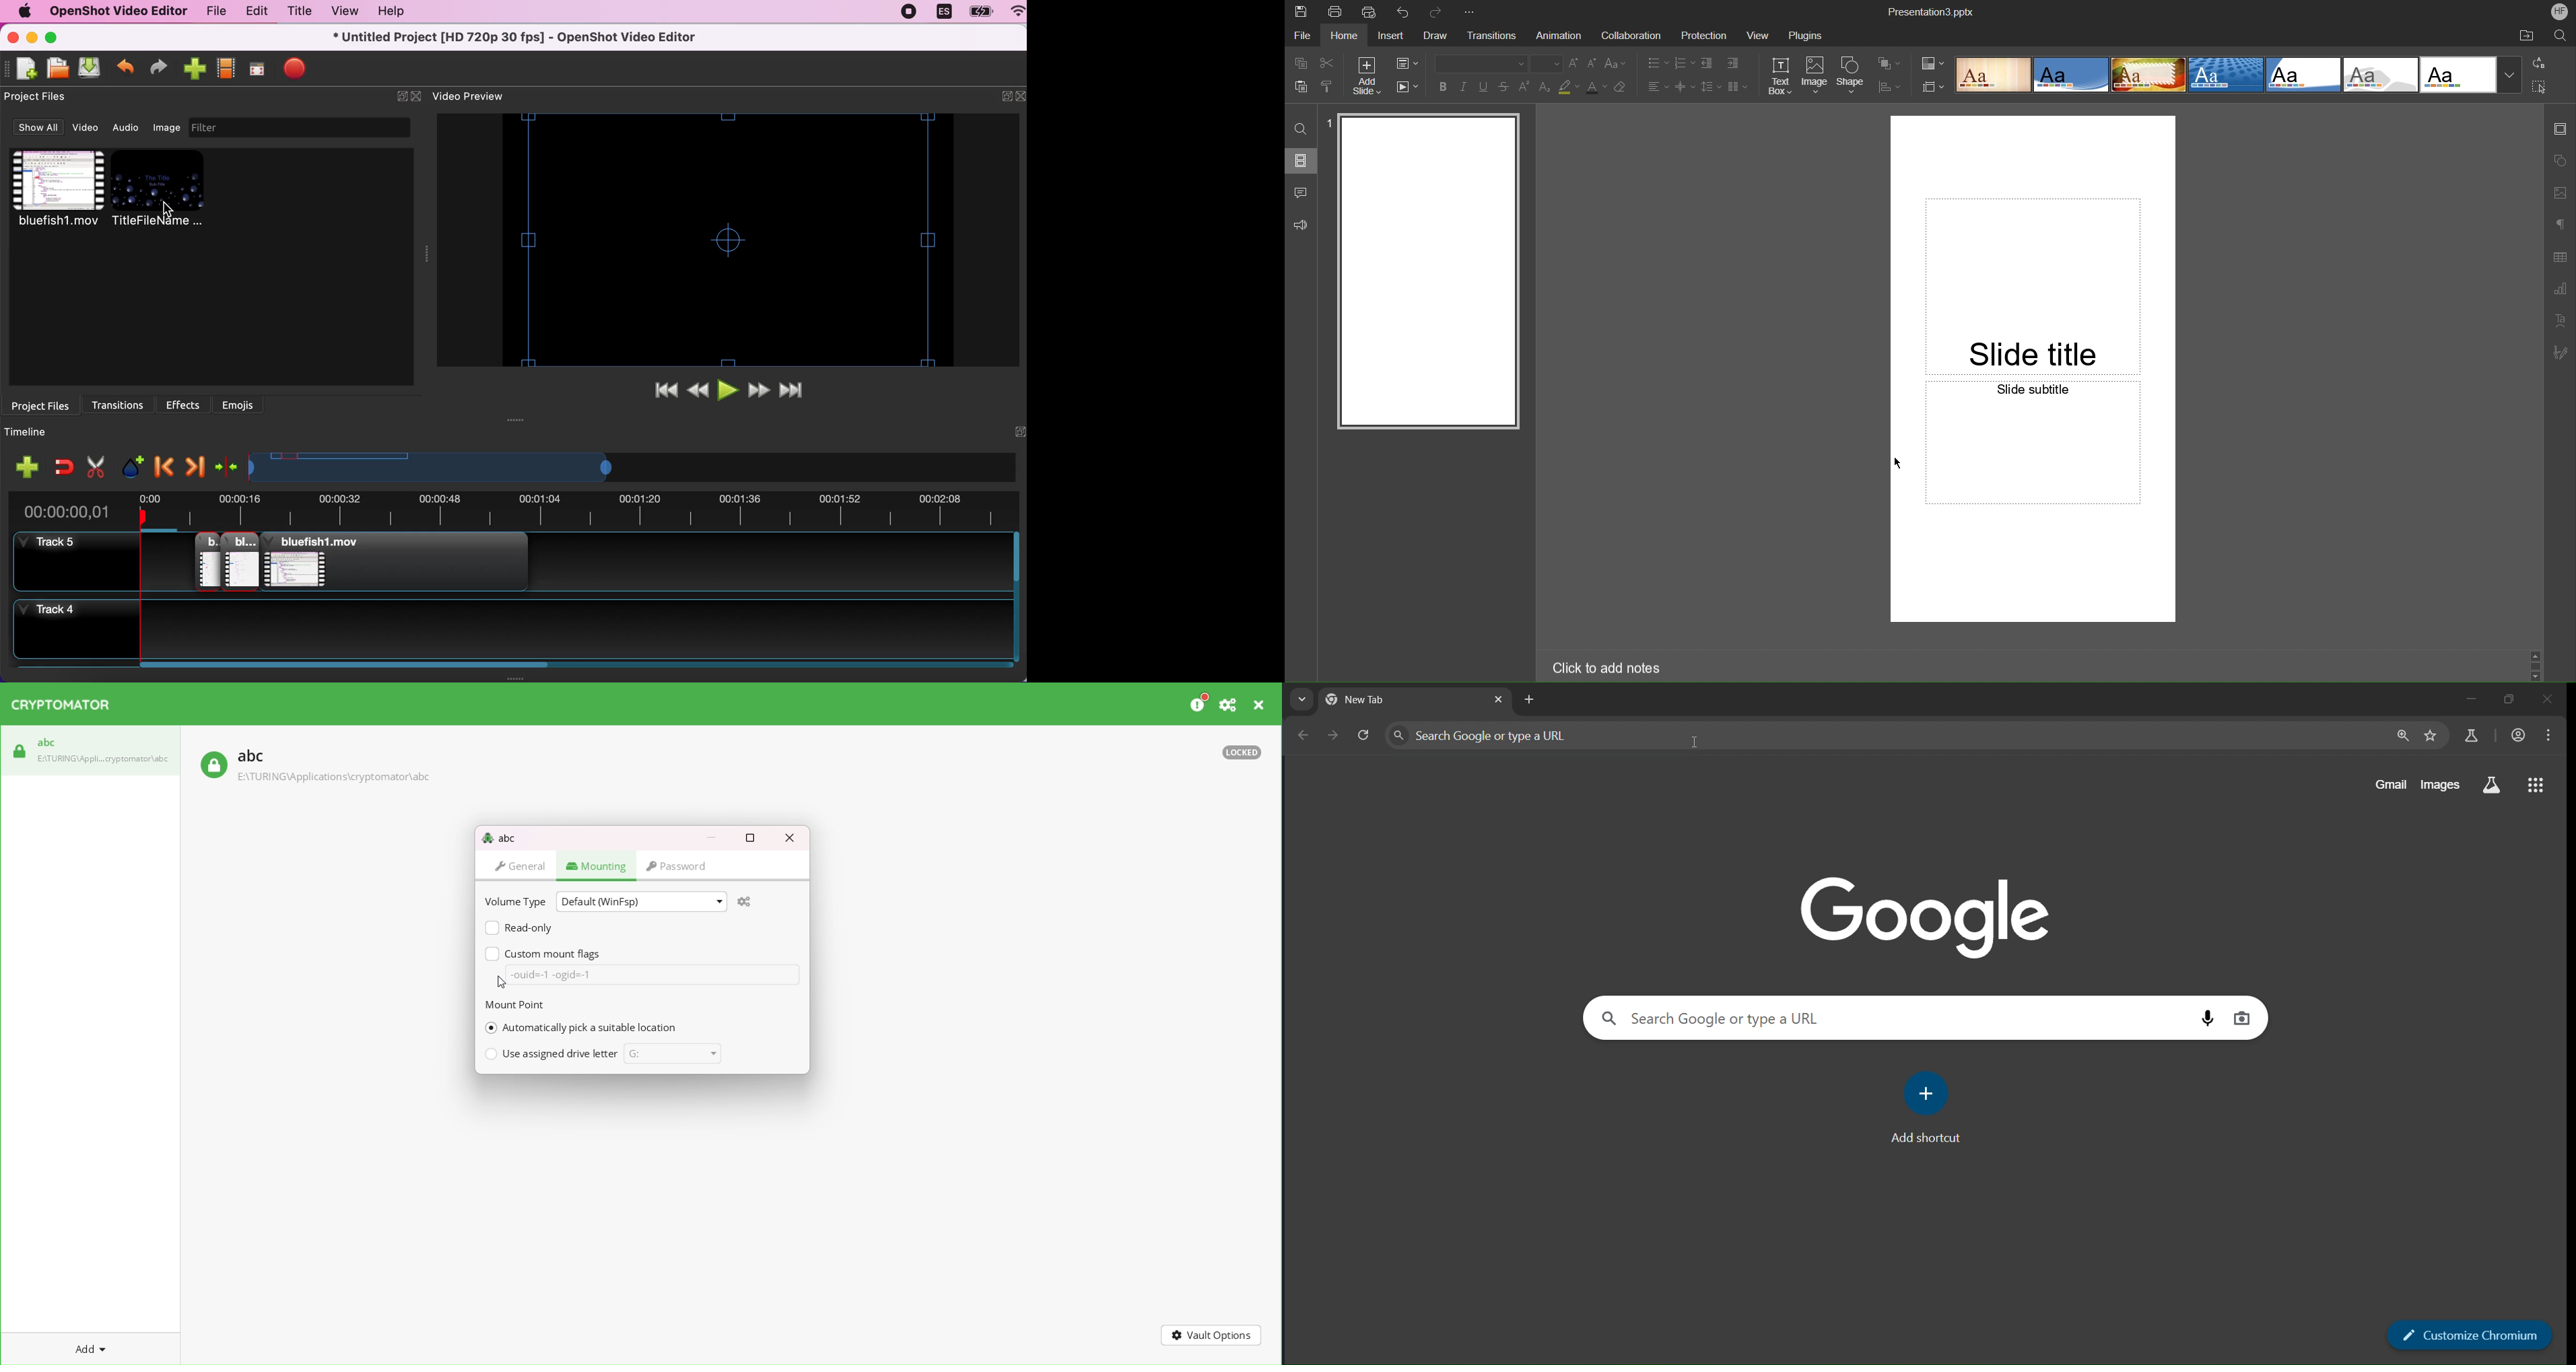  Describe the element at coordinates (588, 635) in the screenshot. I see `track 4` at that location.